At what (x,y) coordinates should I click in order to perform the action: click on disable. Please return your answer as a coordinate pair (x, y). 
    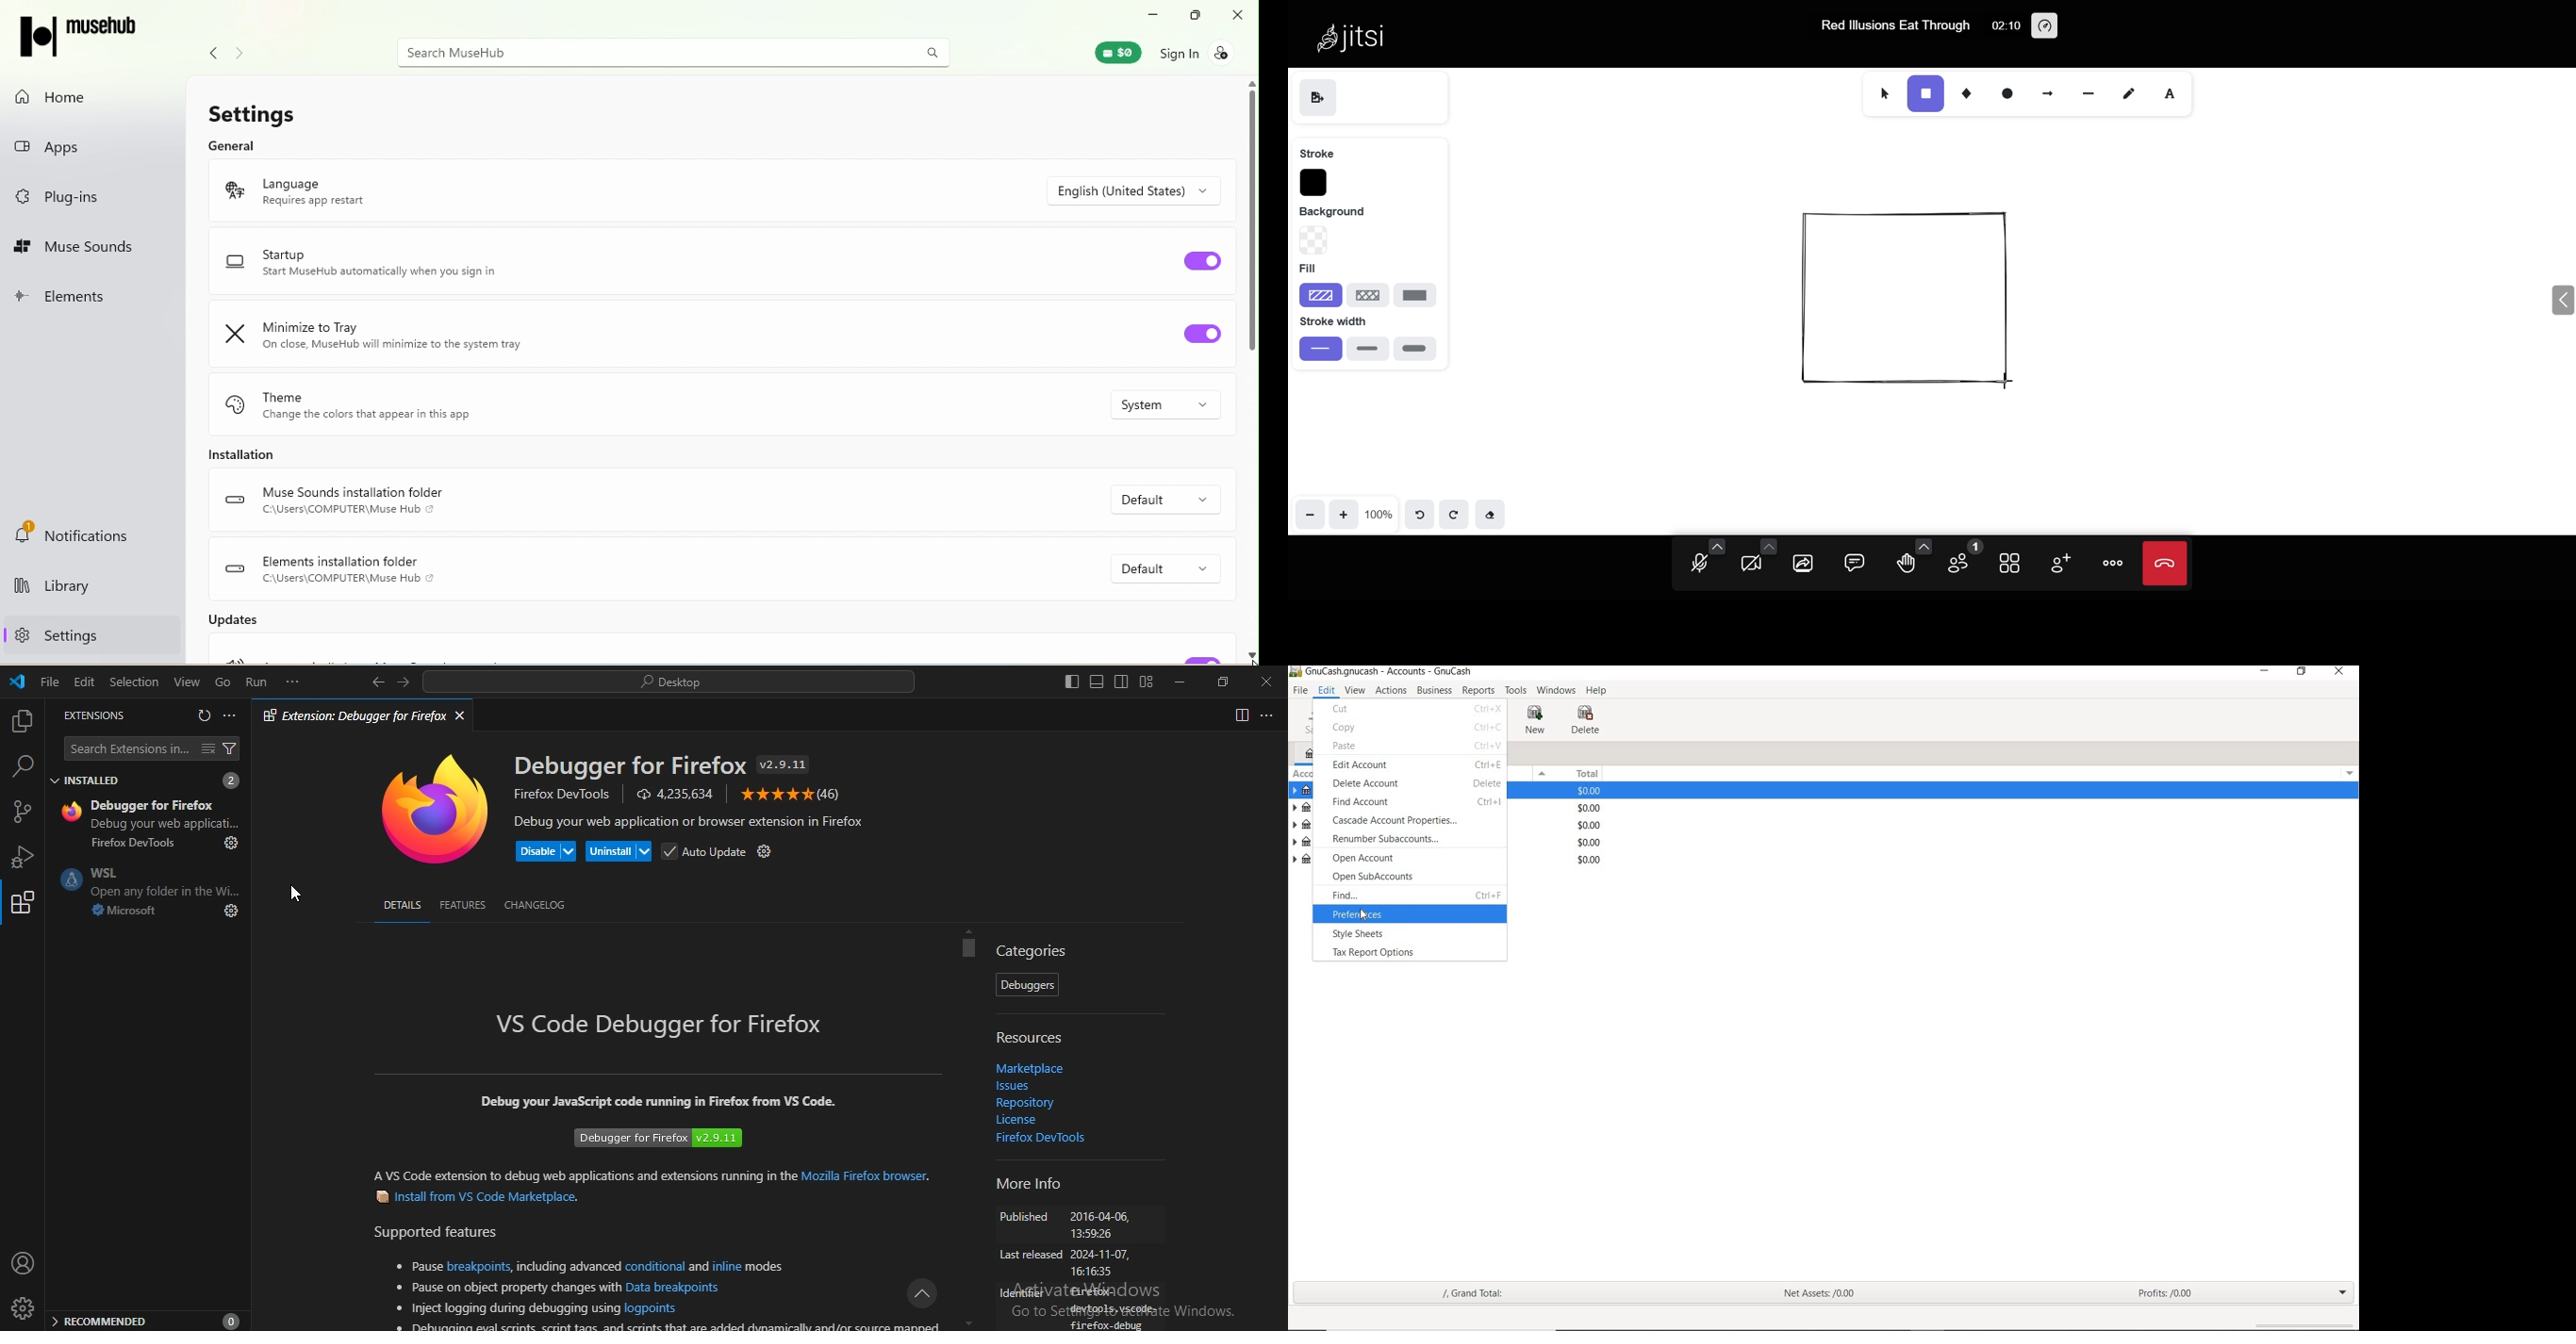
    Looking at the image, I should click on (547, 851).